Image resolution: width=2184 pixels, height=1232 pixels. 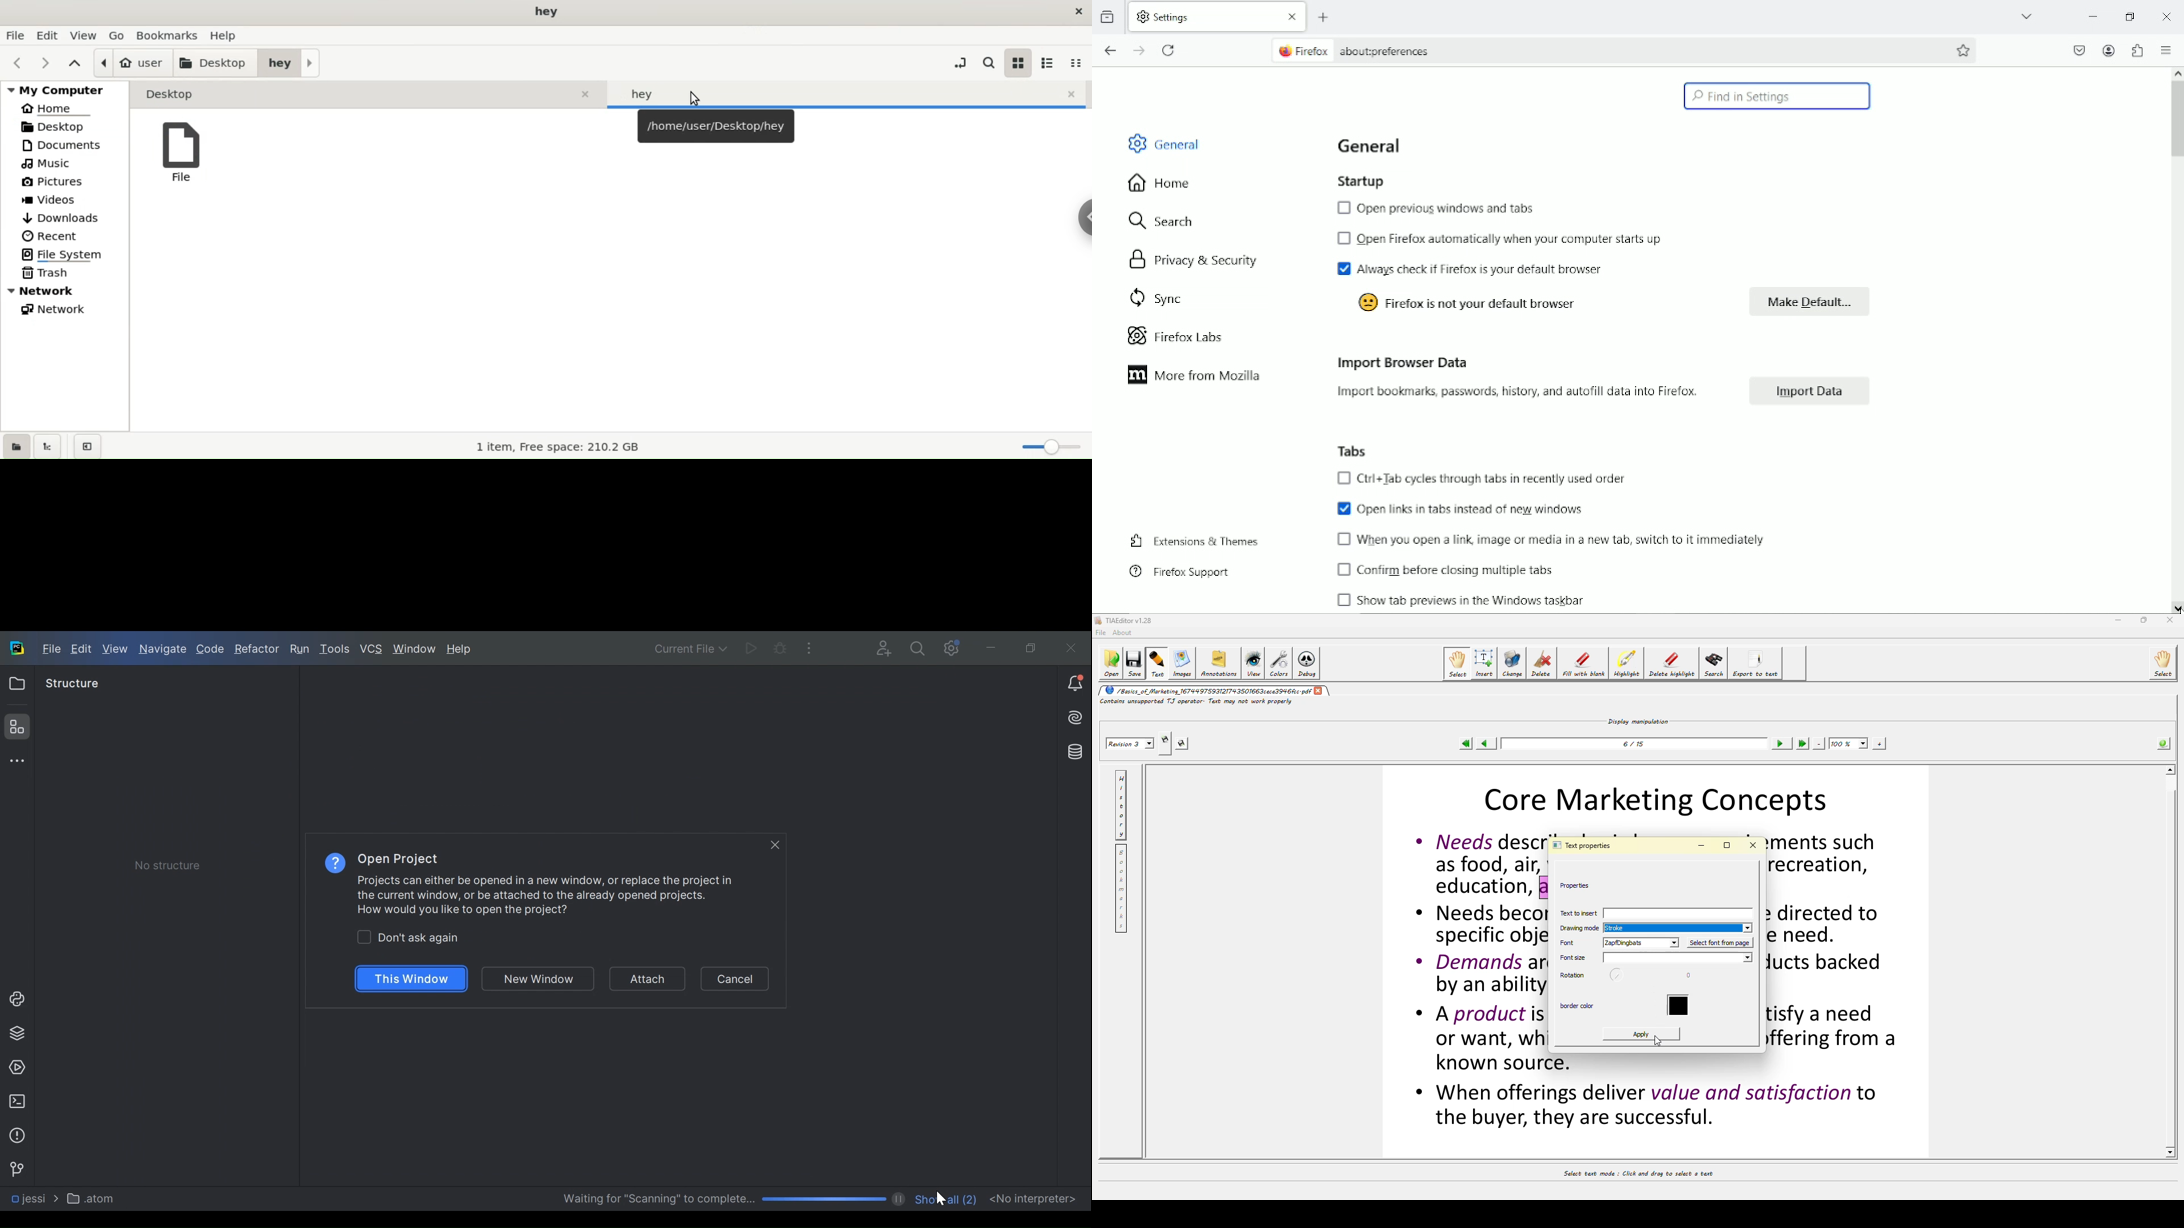 What do you see at coordinates (1521, 394) in the screenshot?
I see `Import bookmarks passwords, history and autofill data into firefox.` at bounding box center [1521, 394].